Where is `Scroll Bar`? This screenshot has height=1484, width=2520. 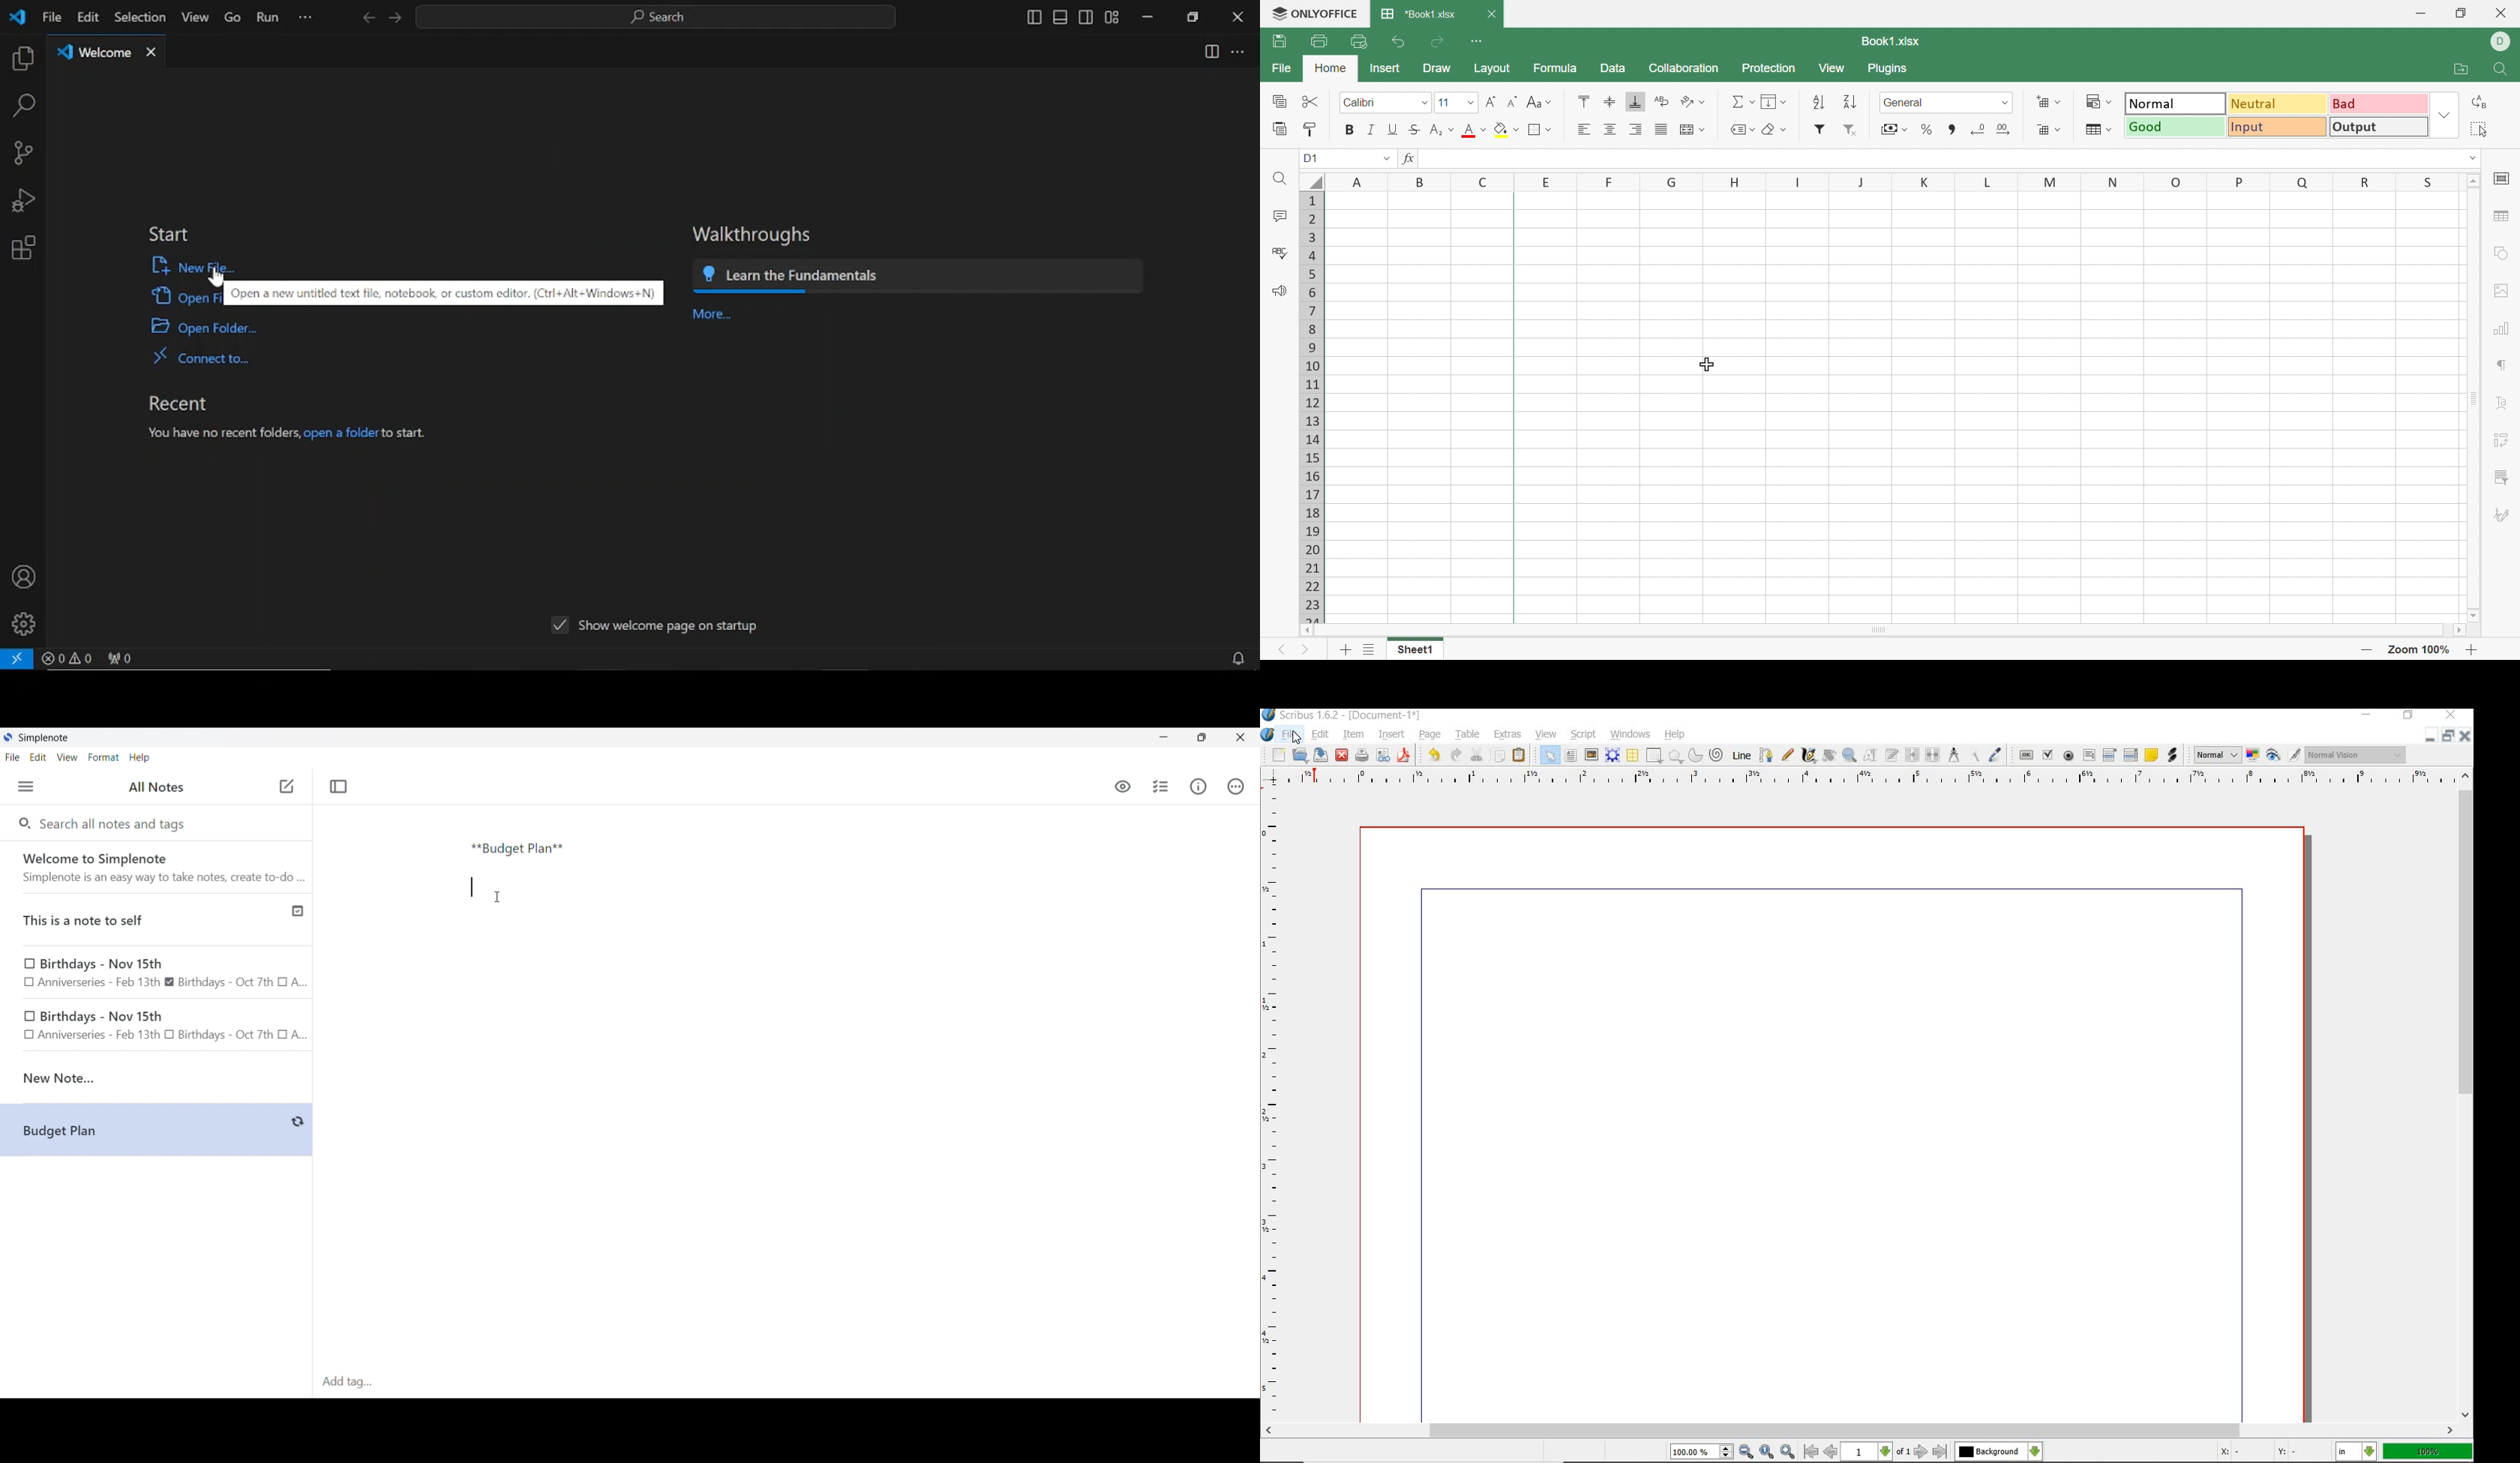 Scroll Bar is located at coordinates (1880, 631).